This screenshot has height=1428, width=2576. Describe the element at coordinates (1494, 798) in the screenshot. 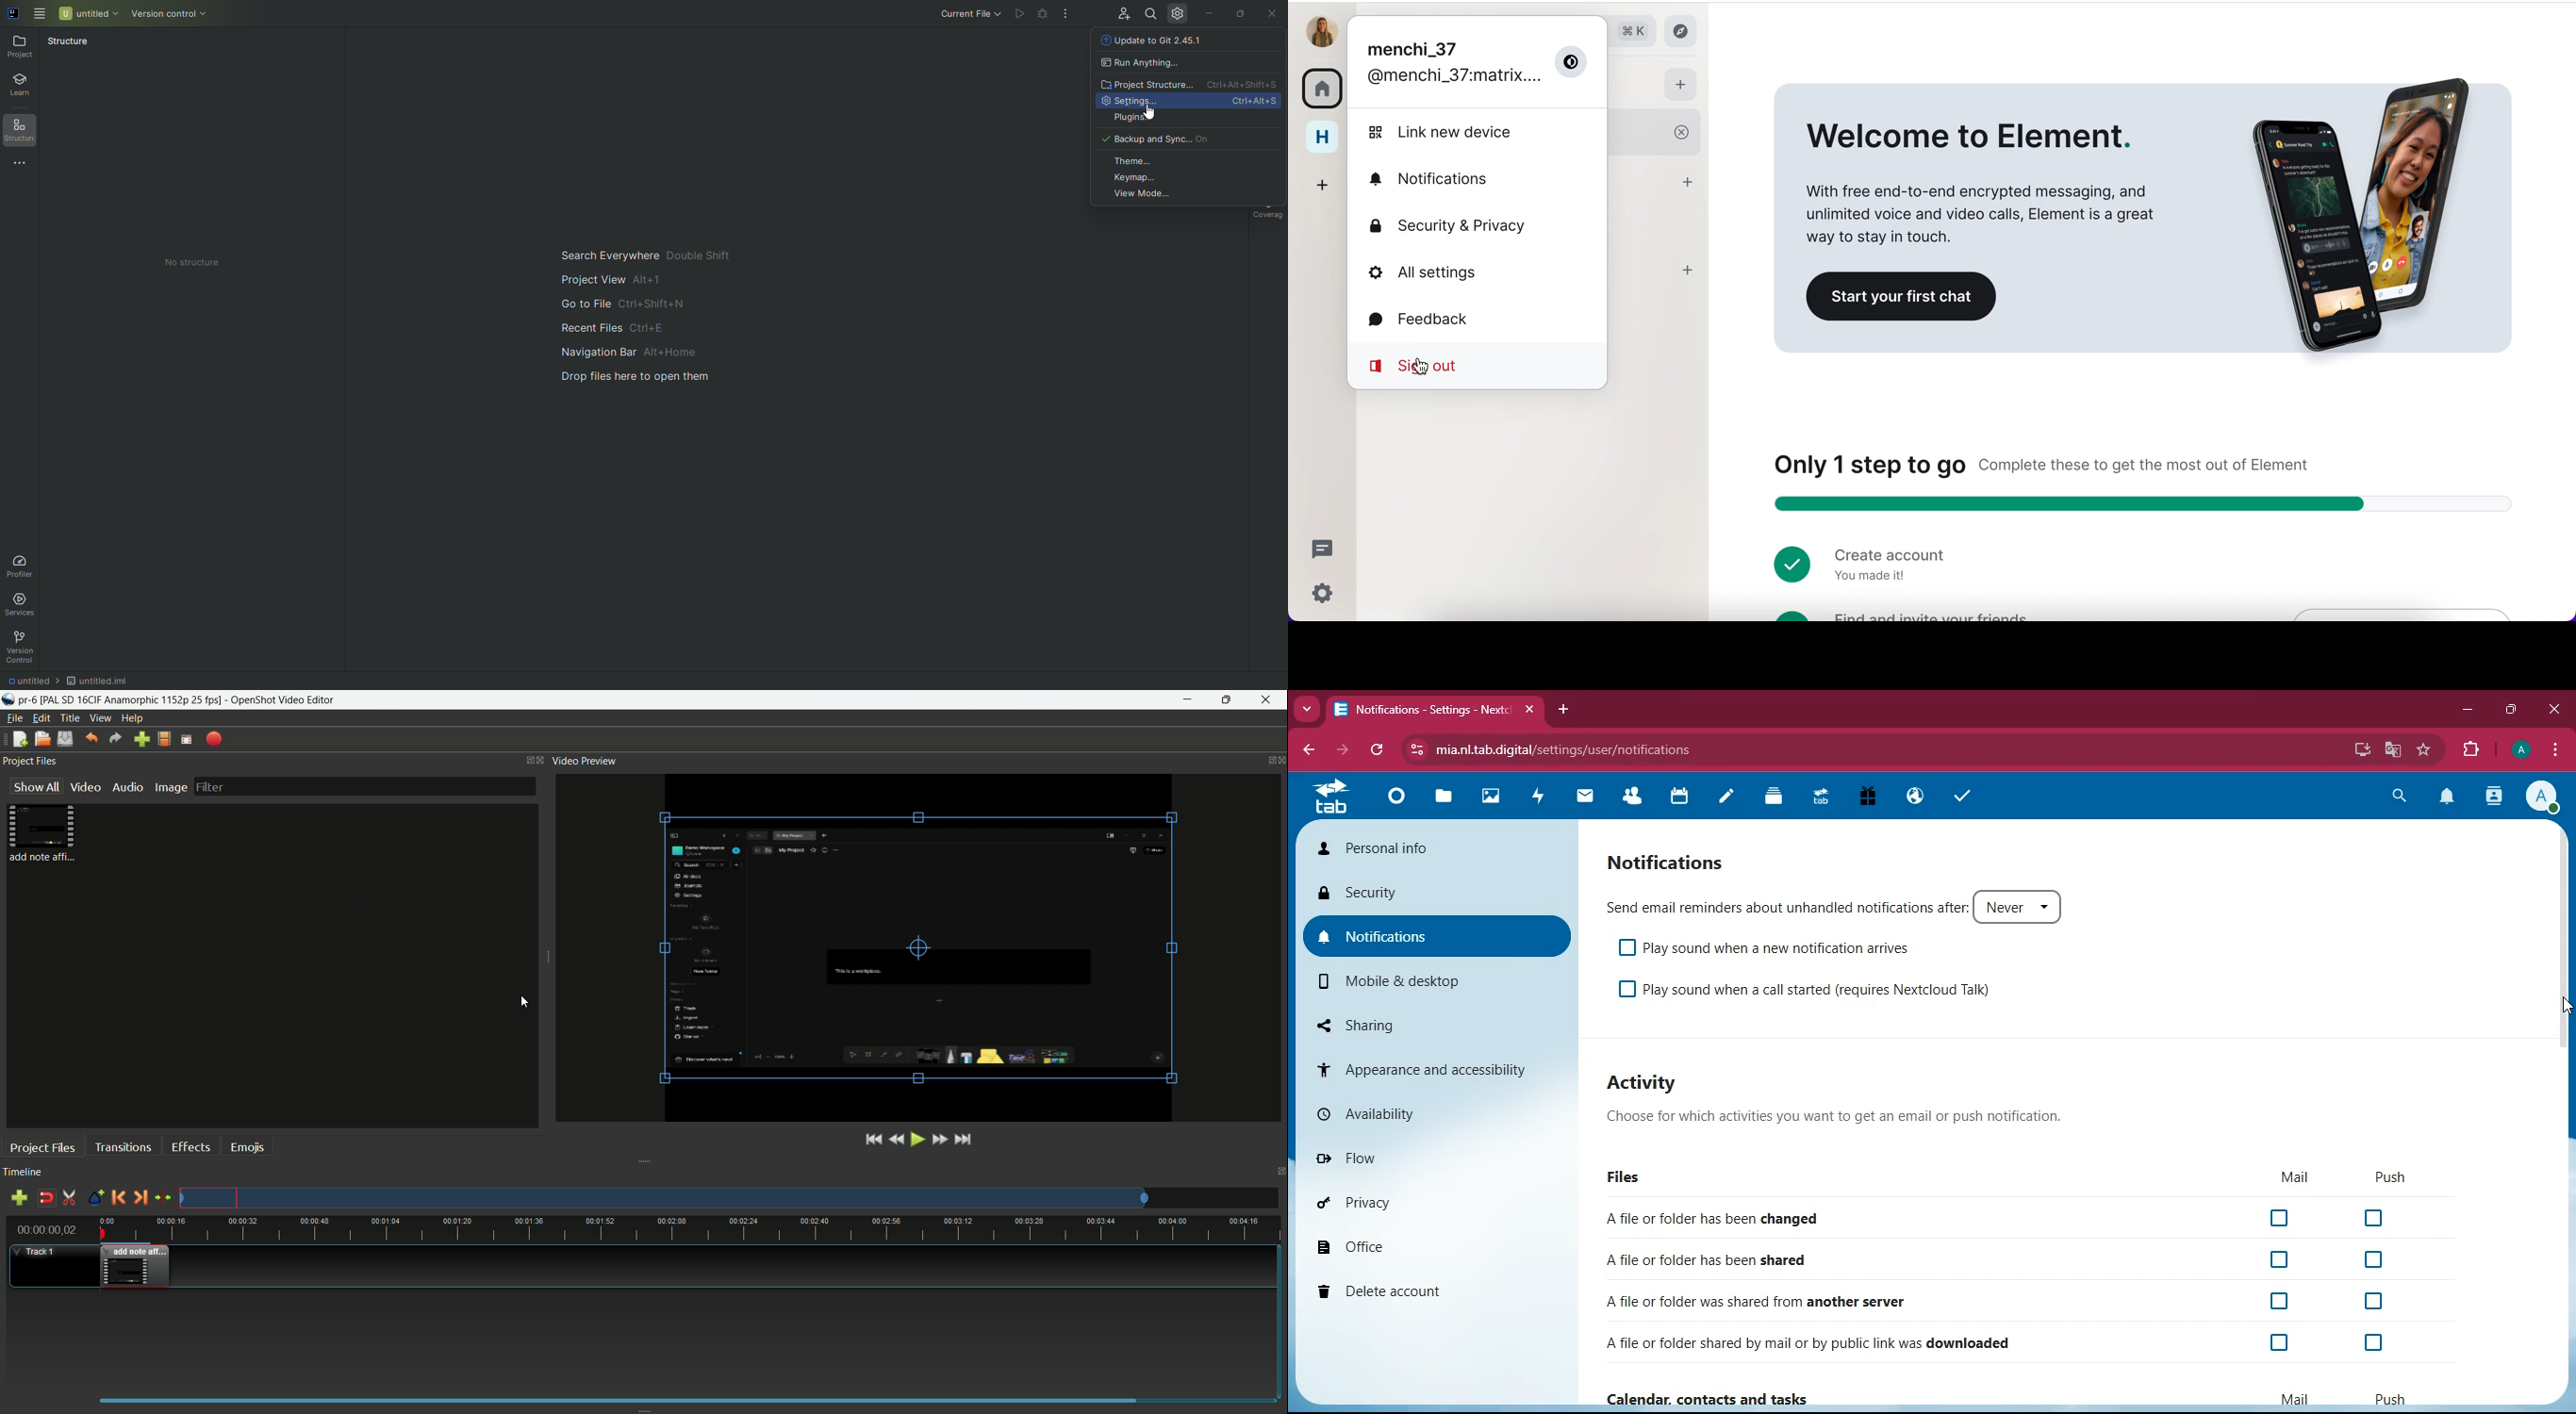

I see `images` at that location.